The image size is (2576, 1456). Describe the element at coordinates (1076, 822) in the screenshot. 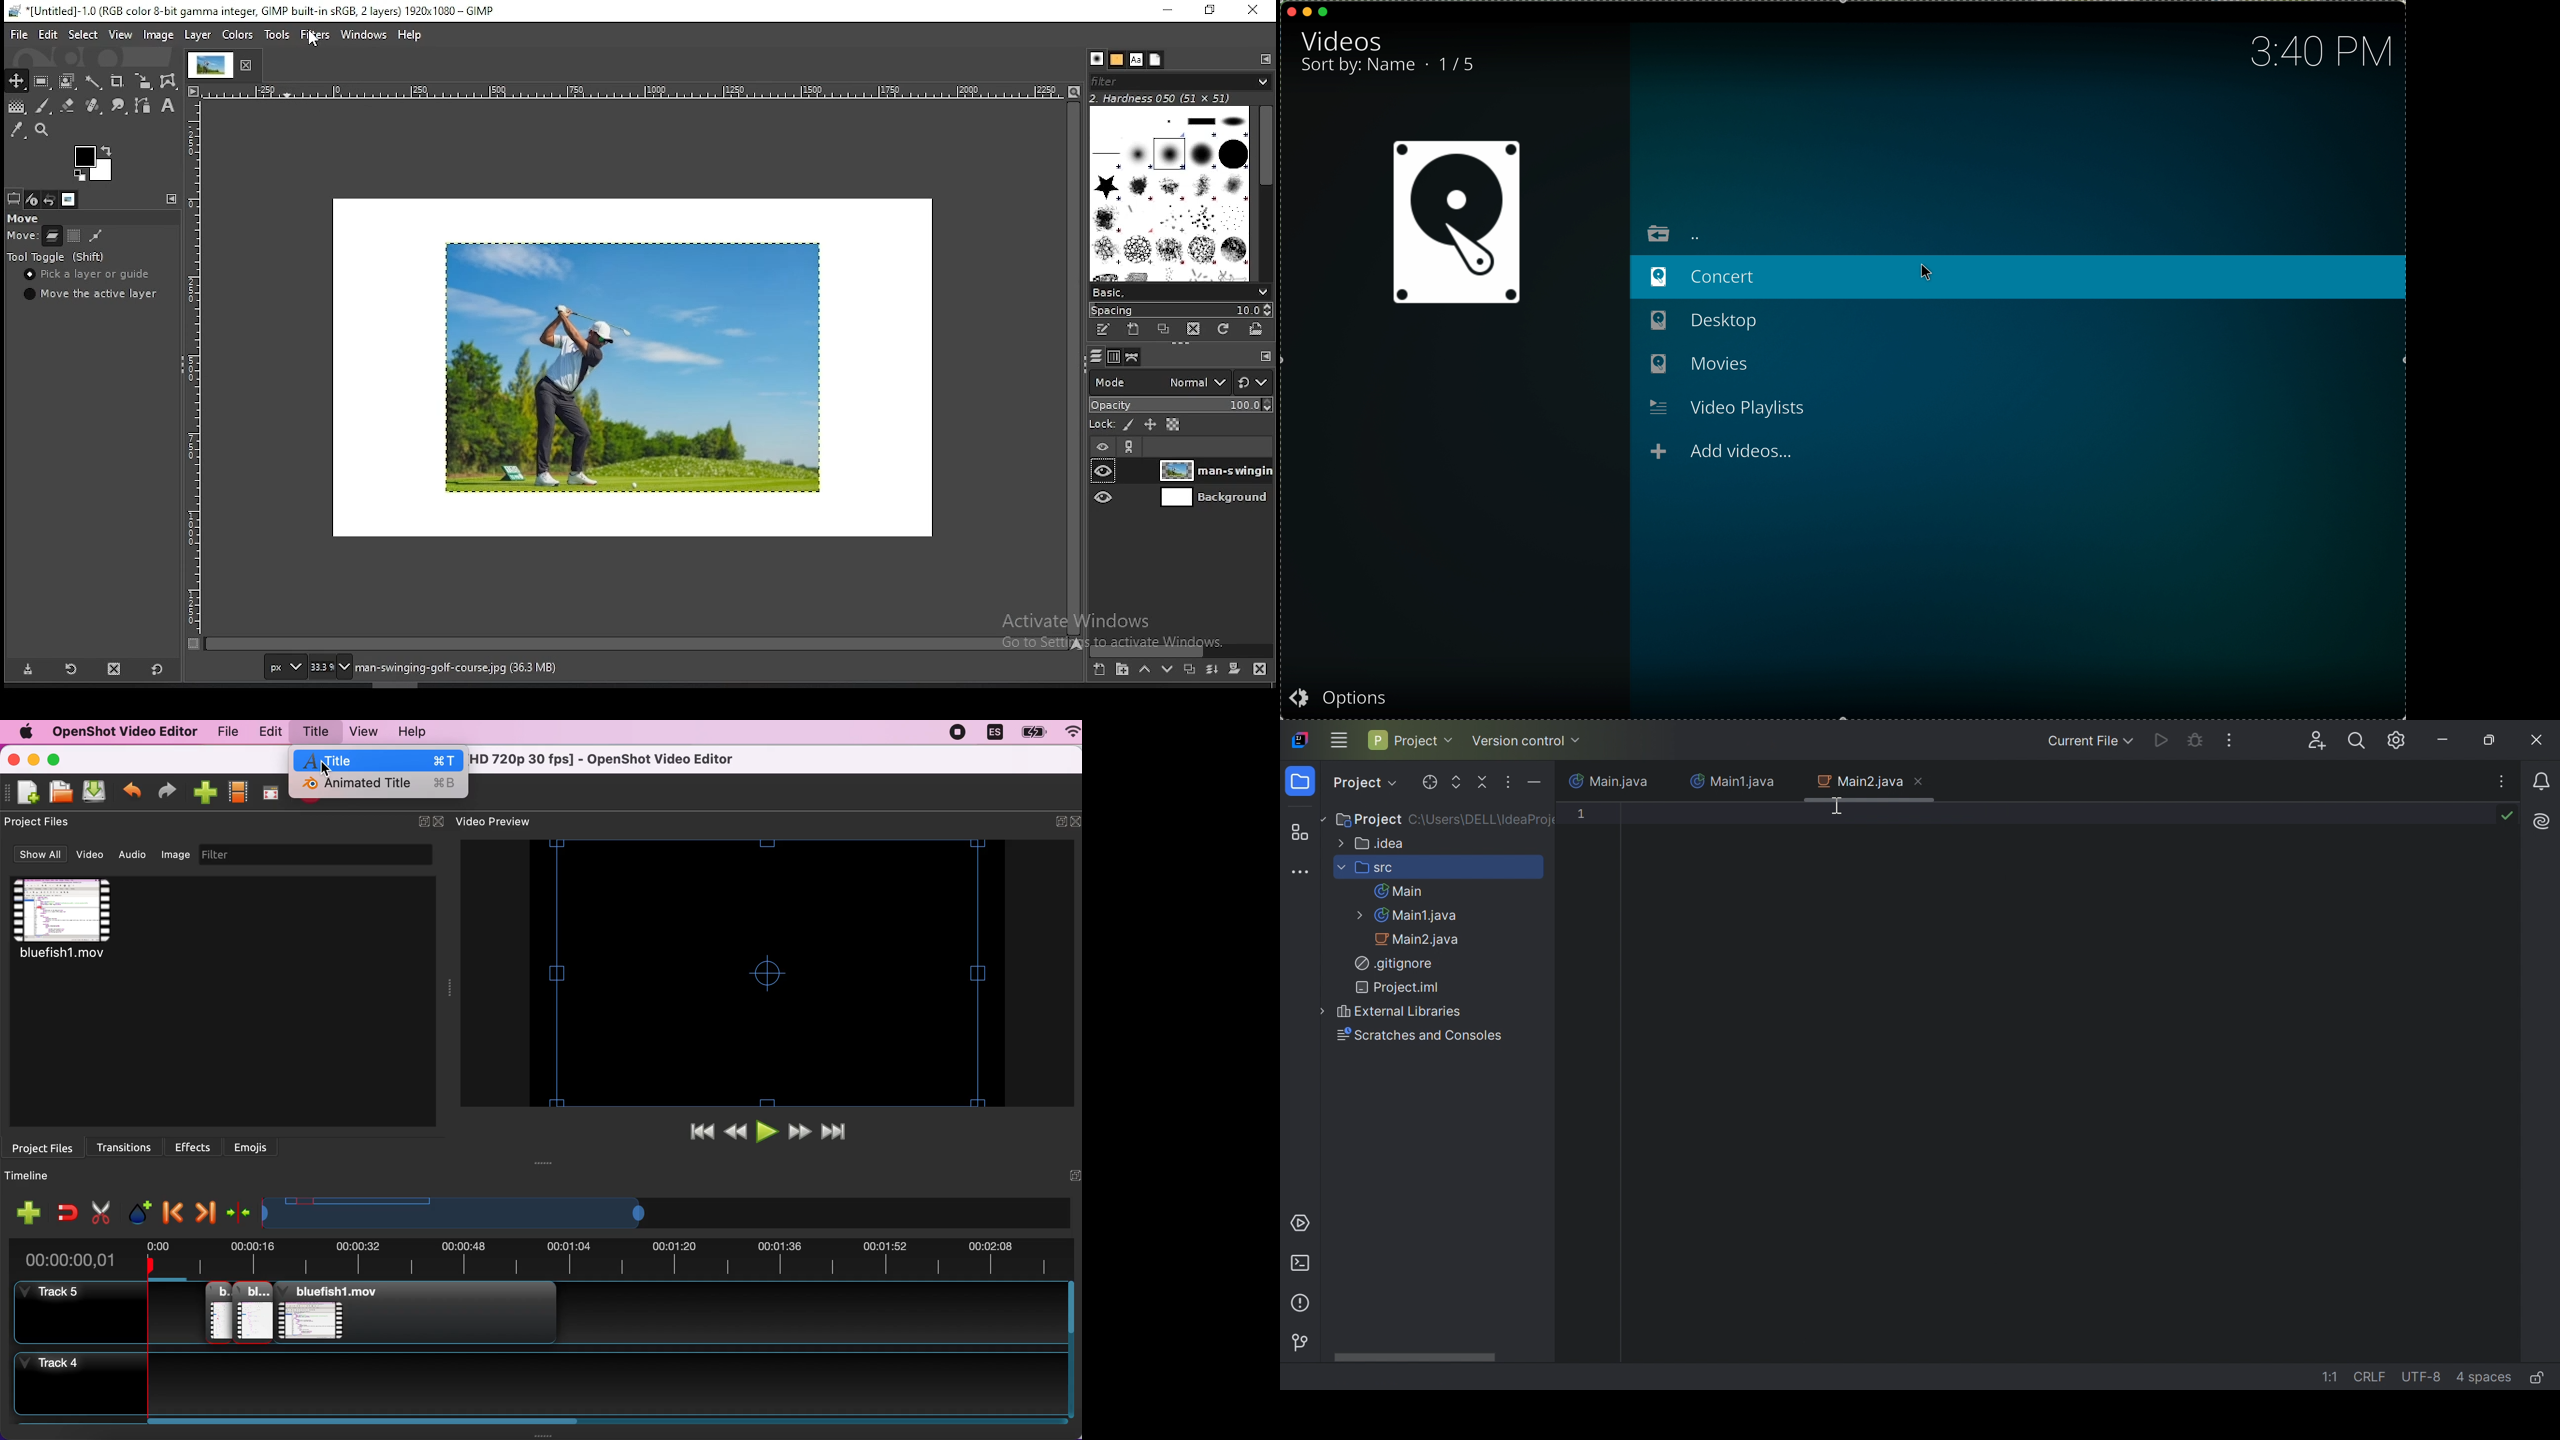

I see `close` at that location.